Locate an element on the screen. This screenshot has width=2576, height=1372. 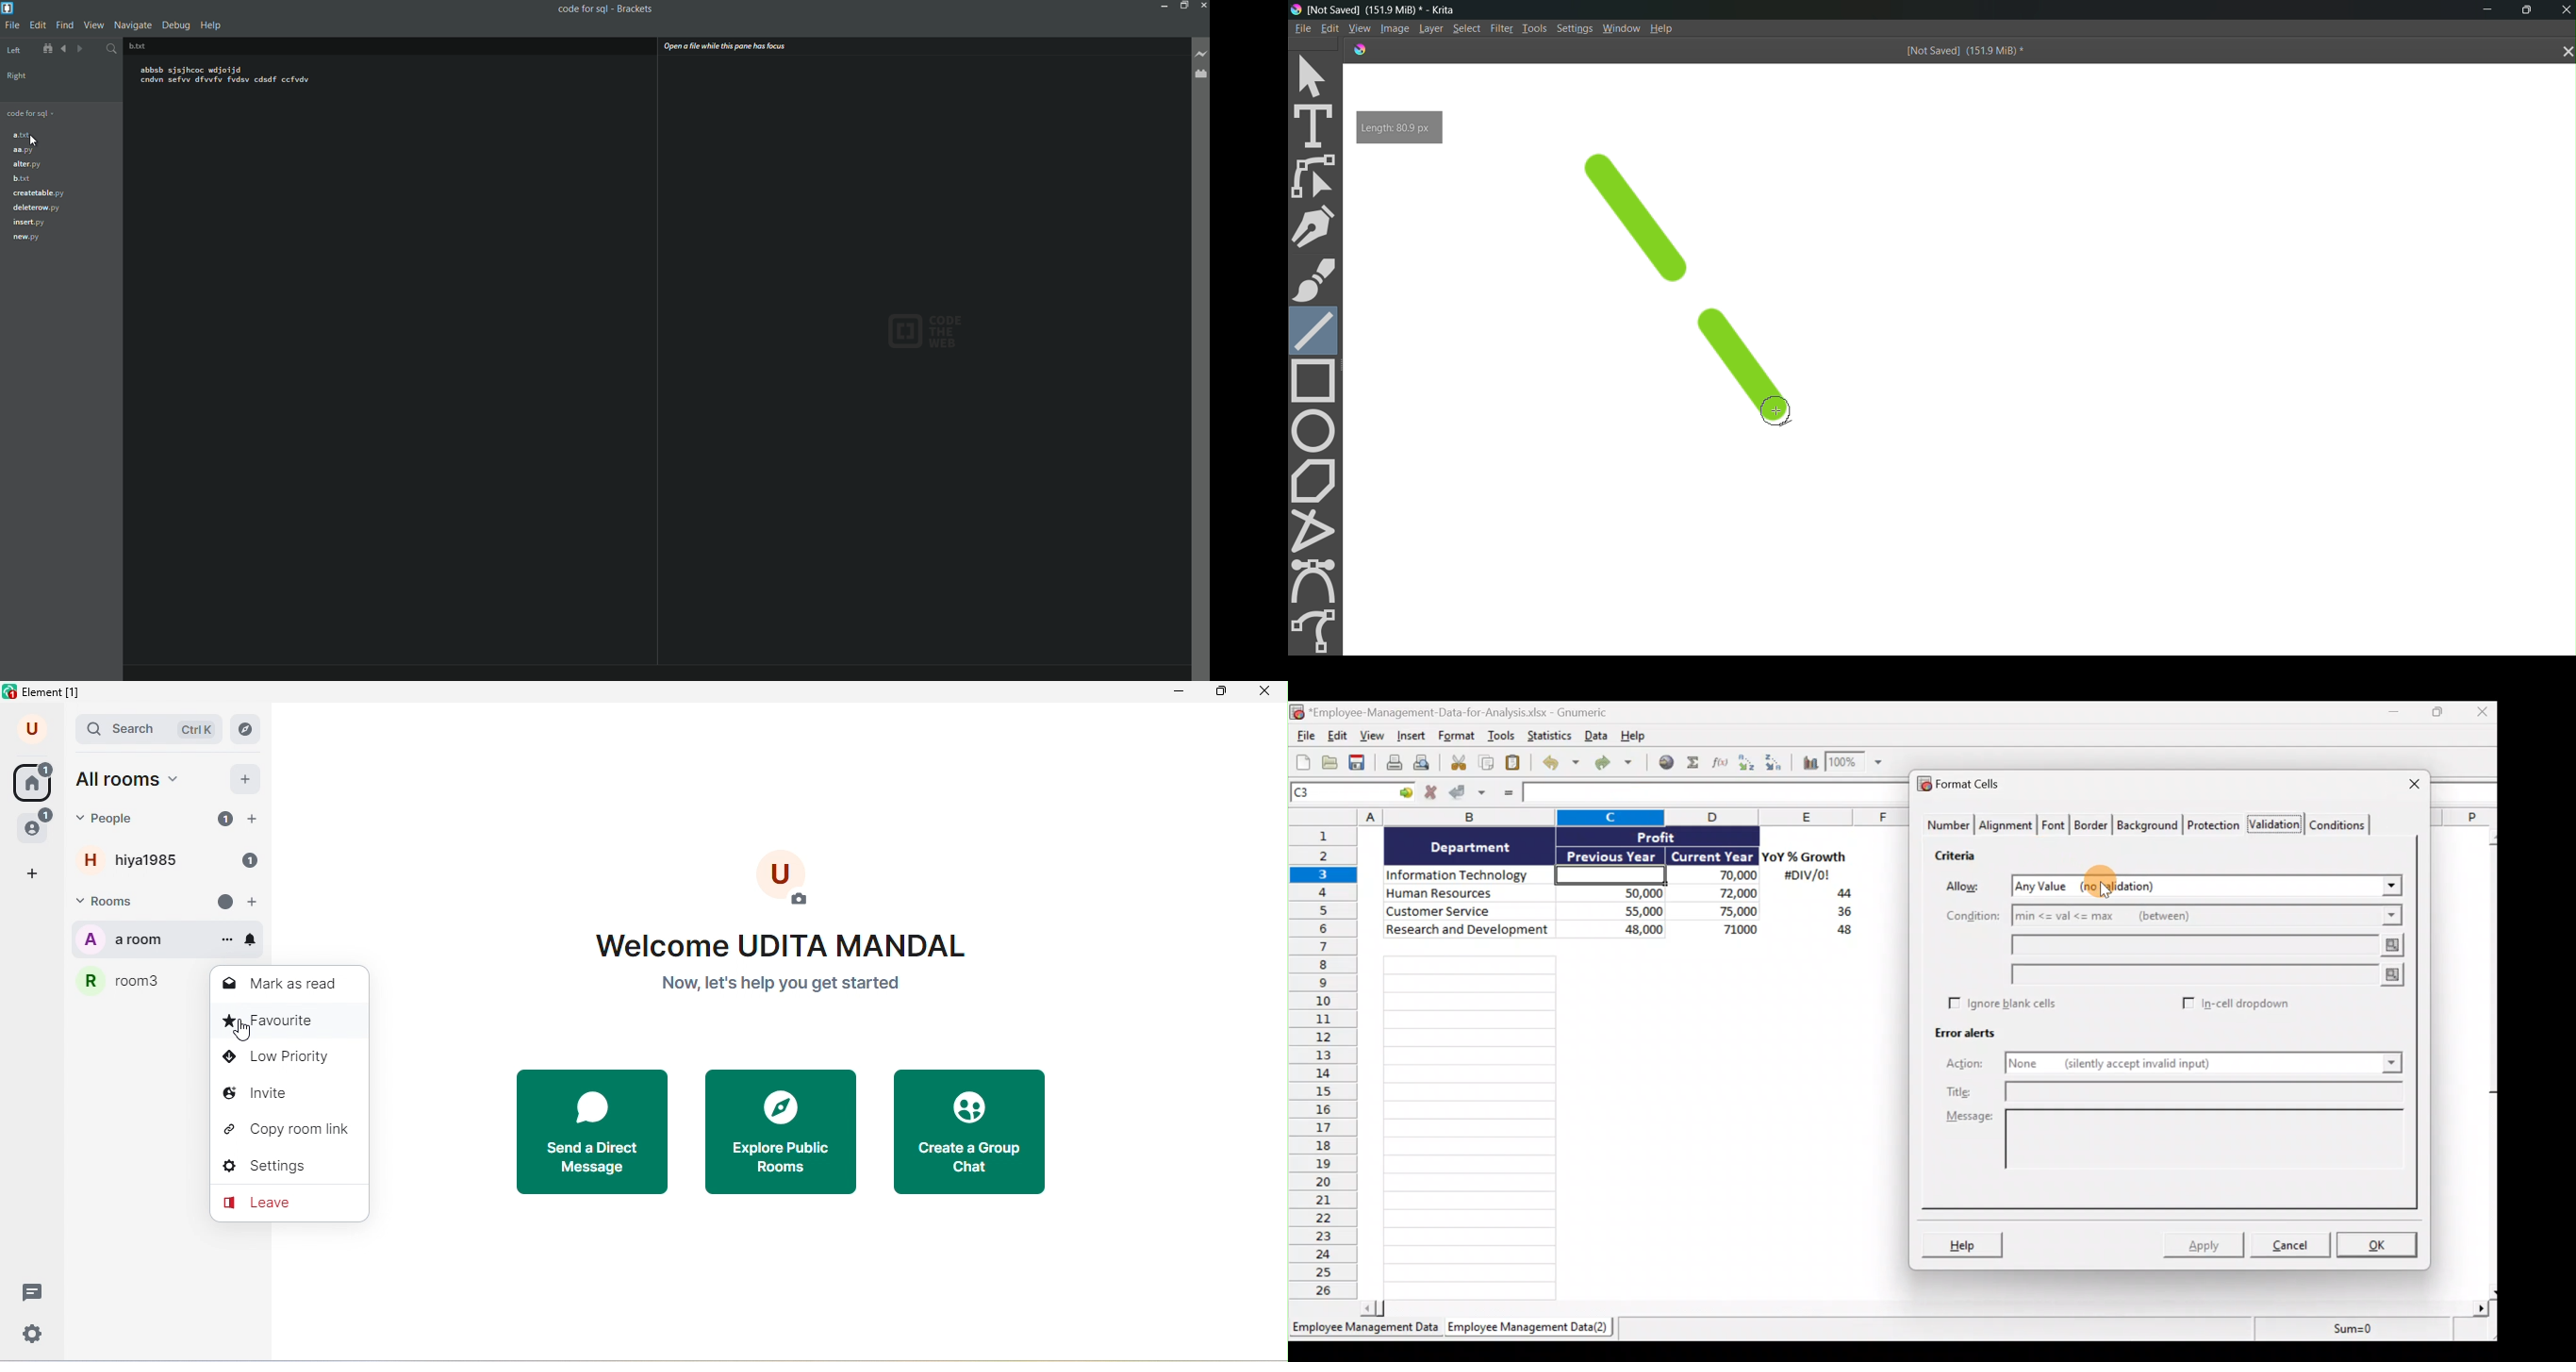
Conditions is located at coordinates (2342, 824).